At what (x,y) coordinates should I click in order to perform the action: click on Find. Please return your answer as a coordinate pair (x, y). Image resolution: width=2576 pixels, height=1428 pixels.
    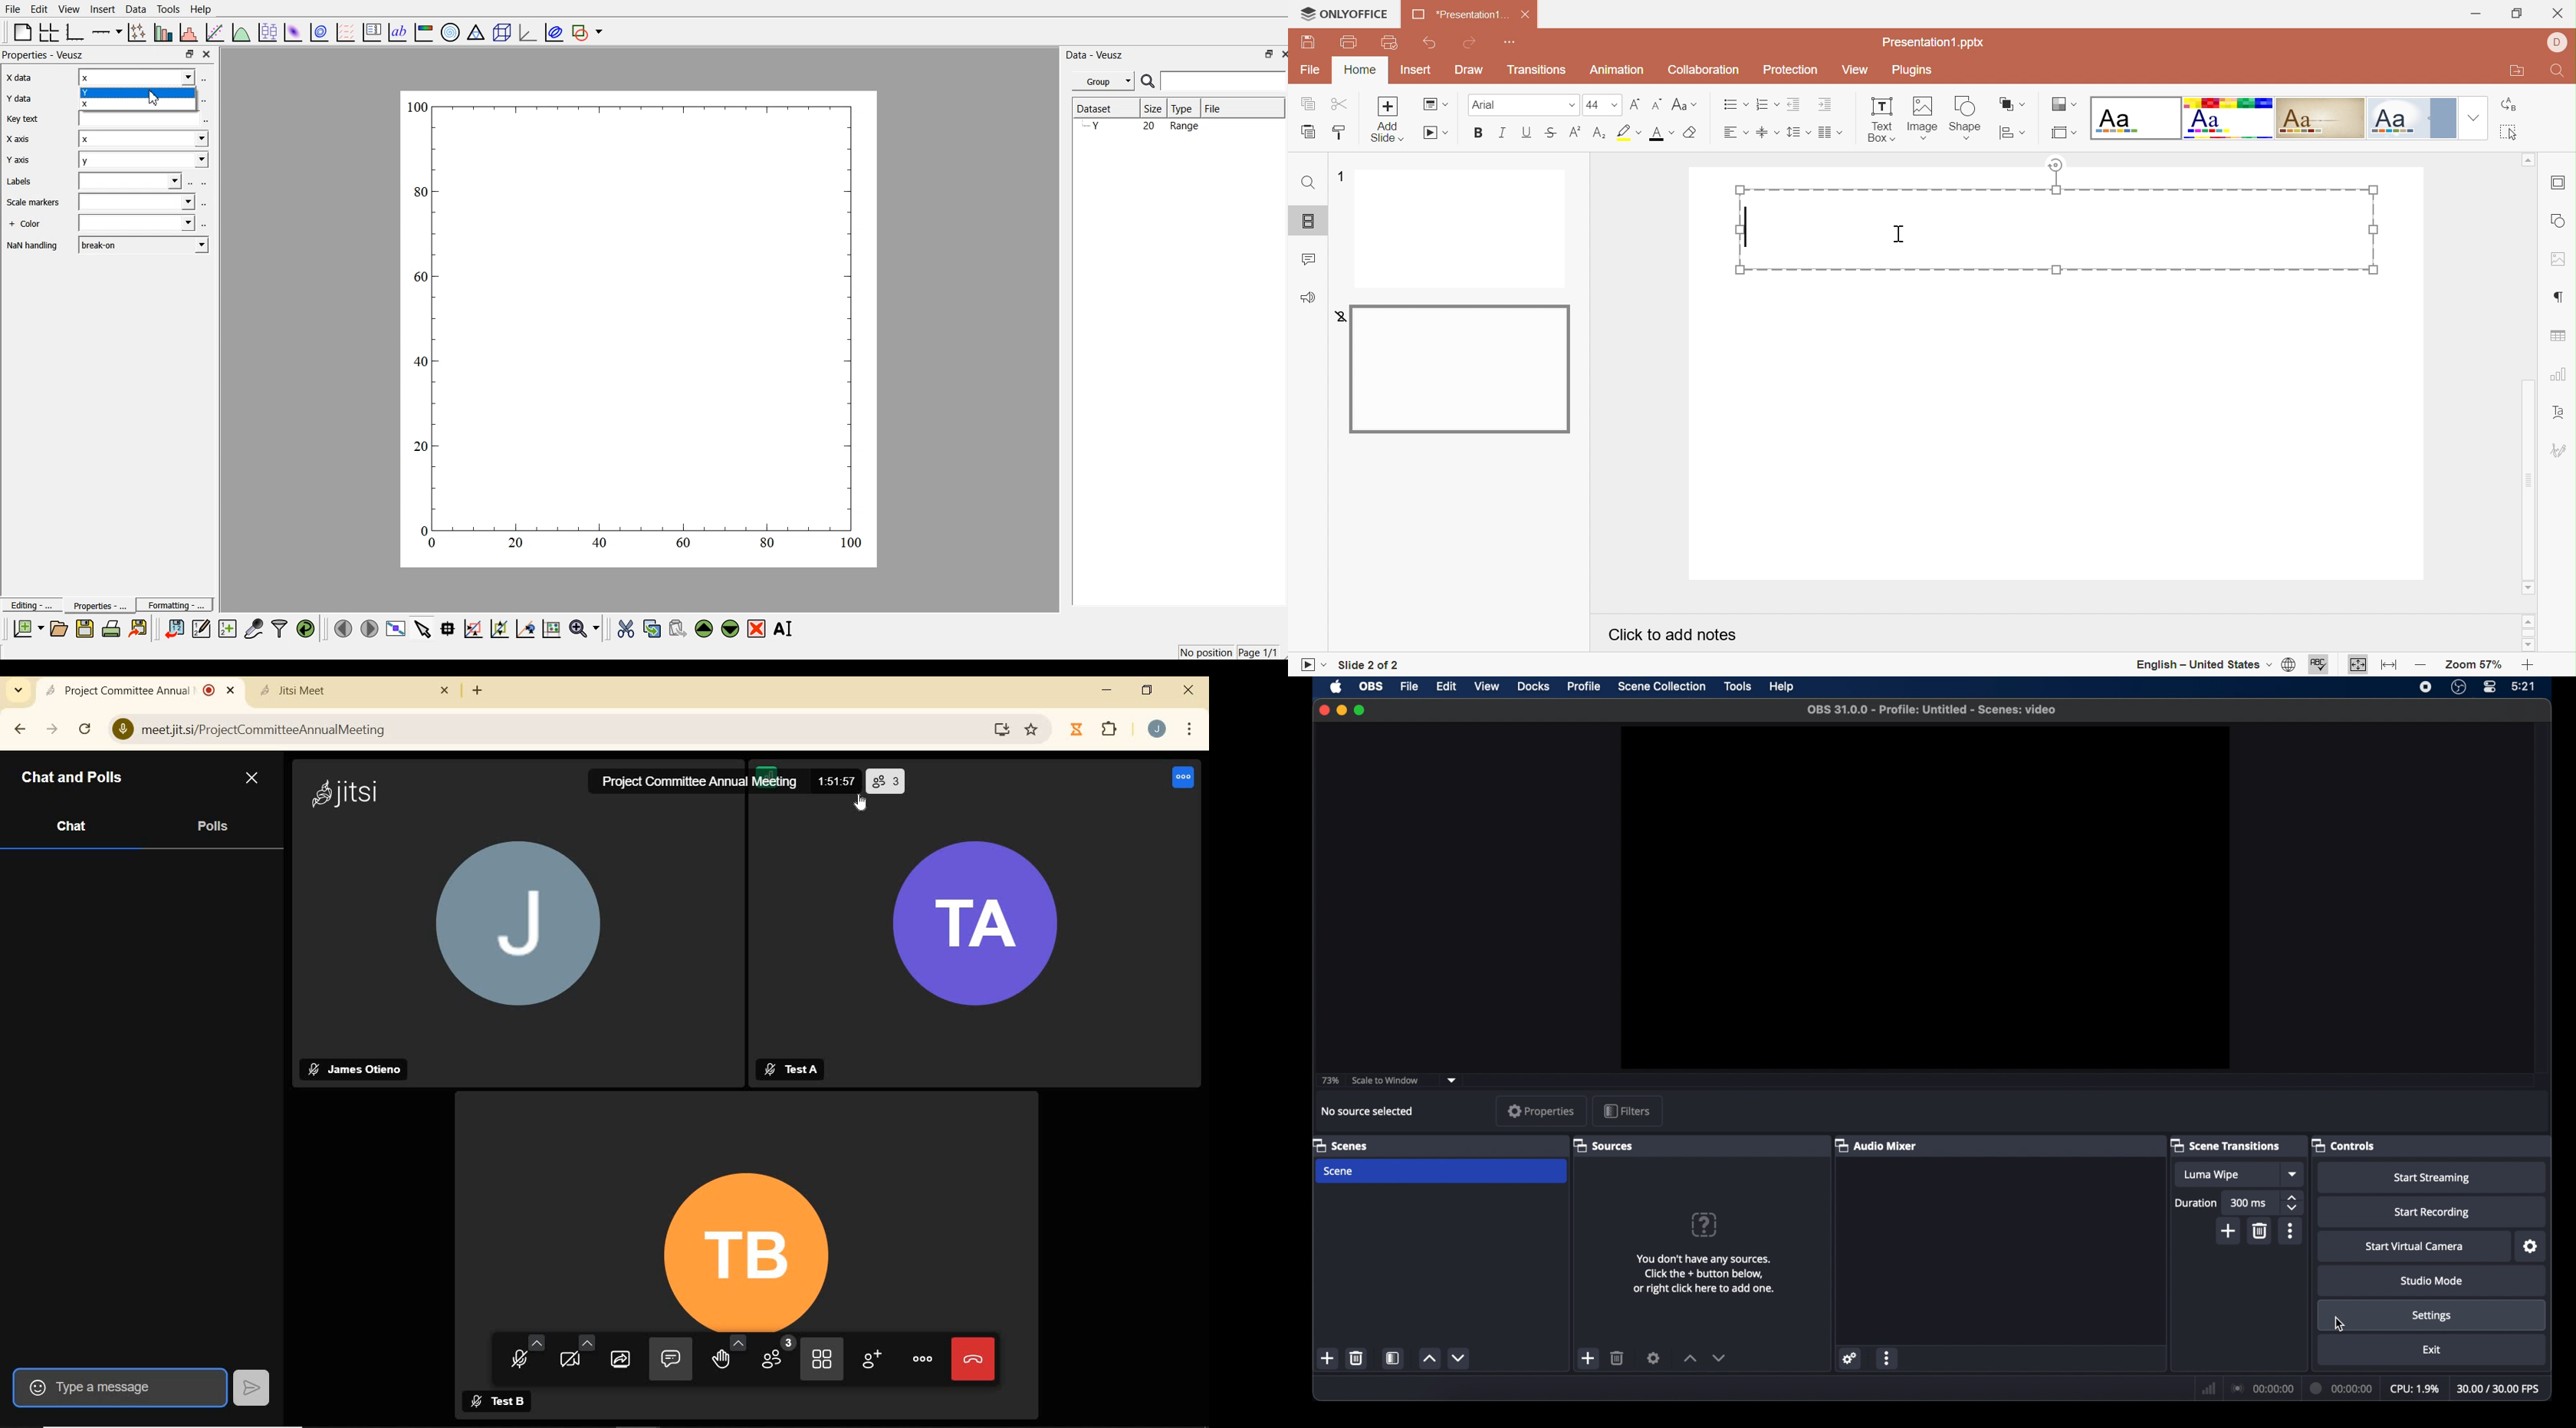
    Looking at the image, I should click on (2561, 73).